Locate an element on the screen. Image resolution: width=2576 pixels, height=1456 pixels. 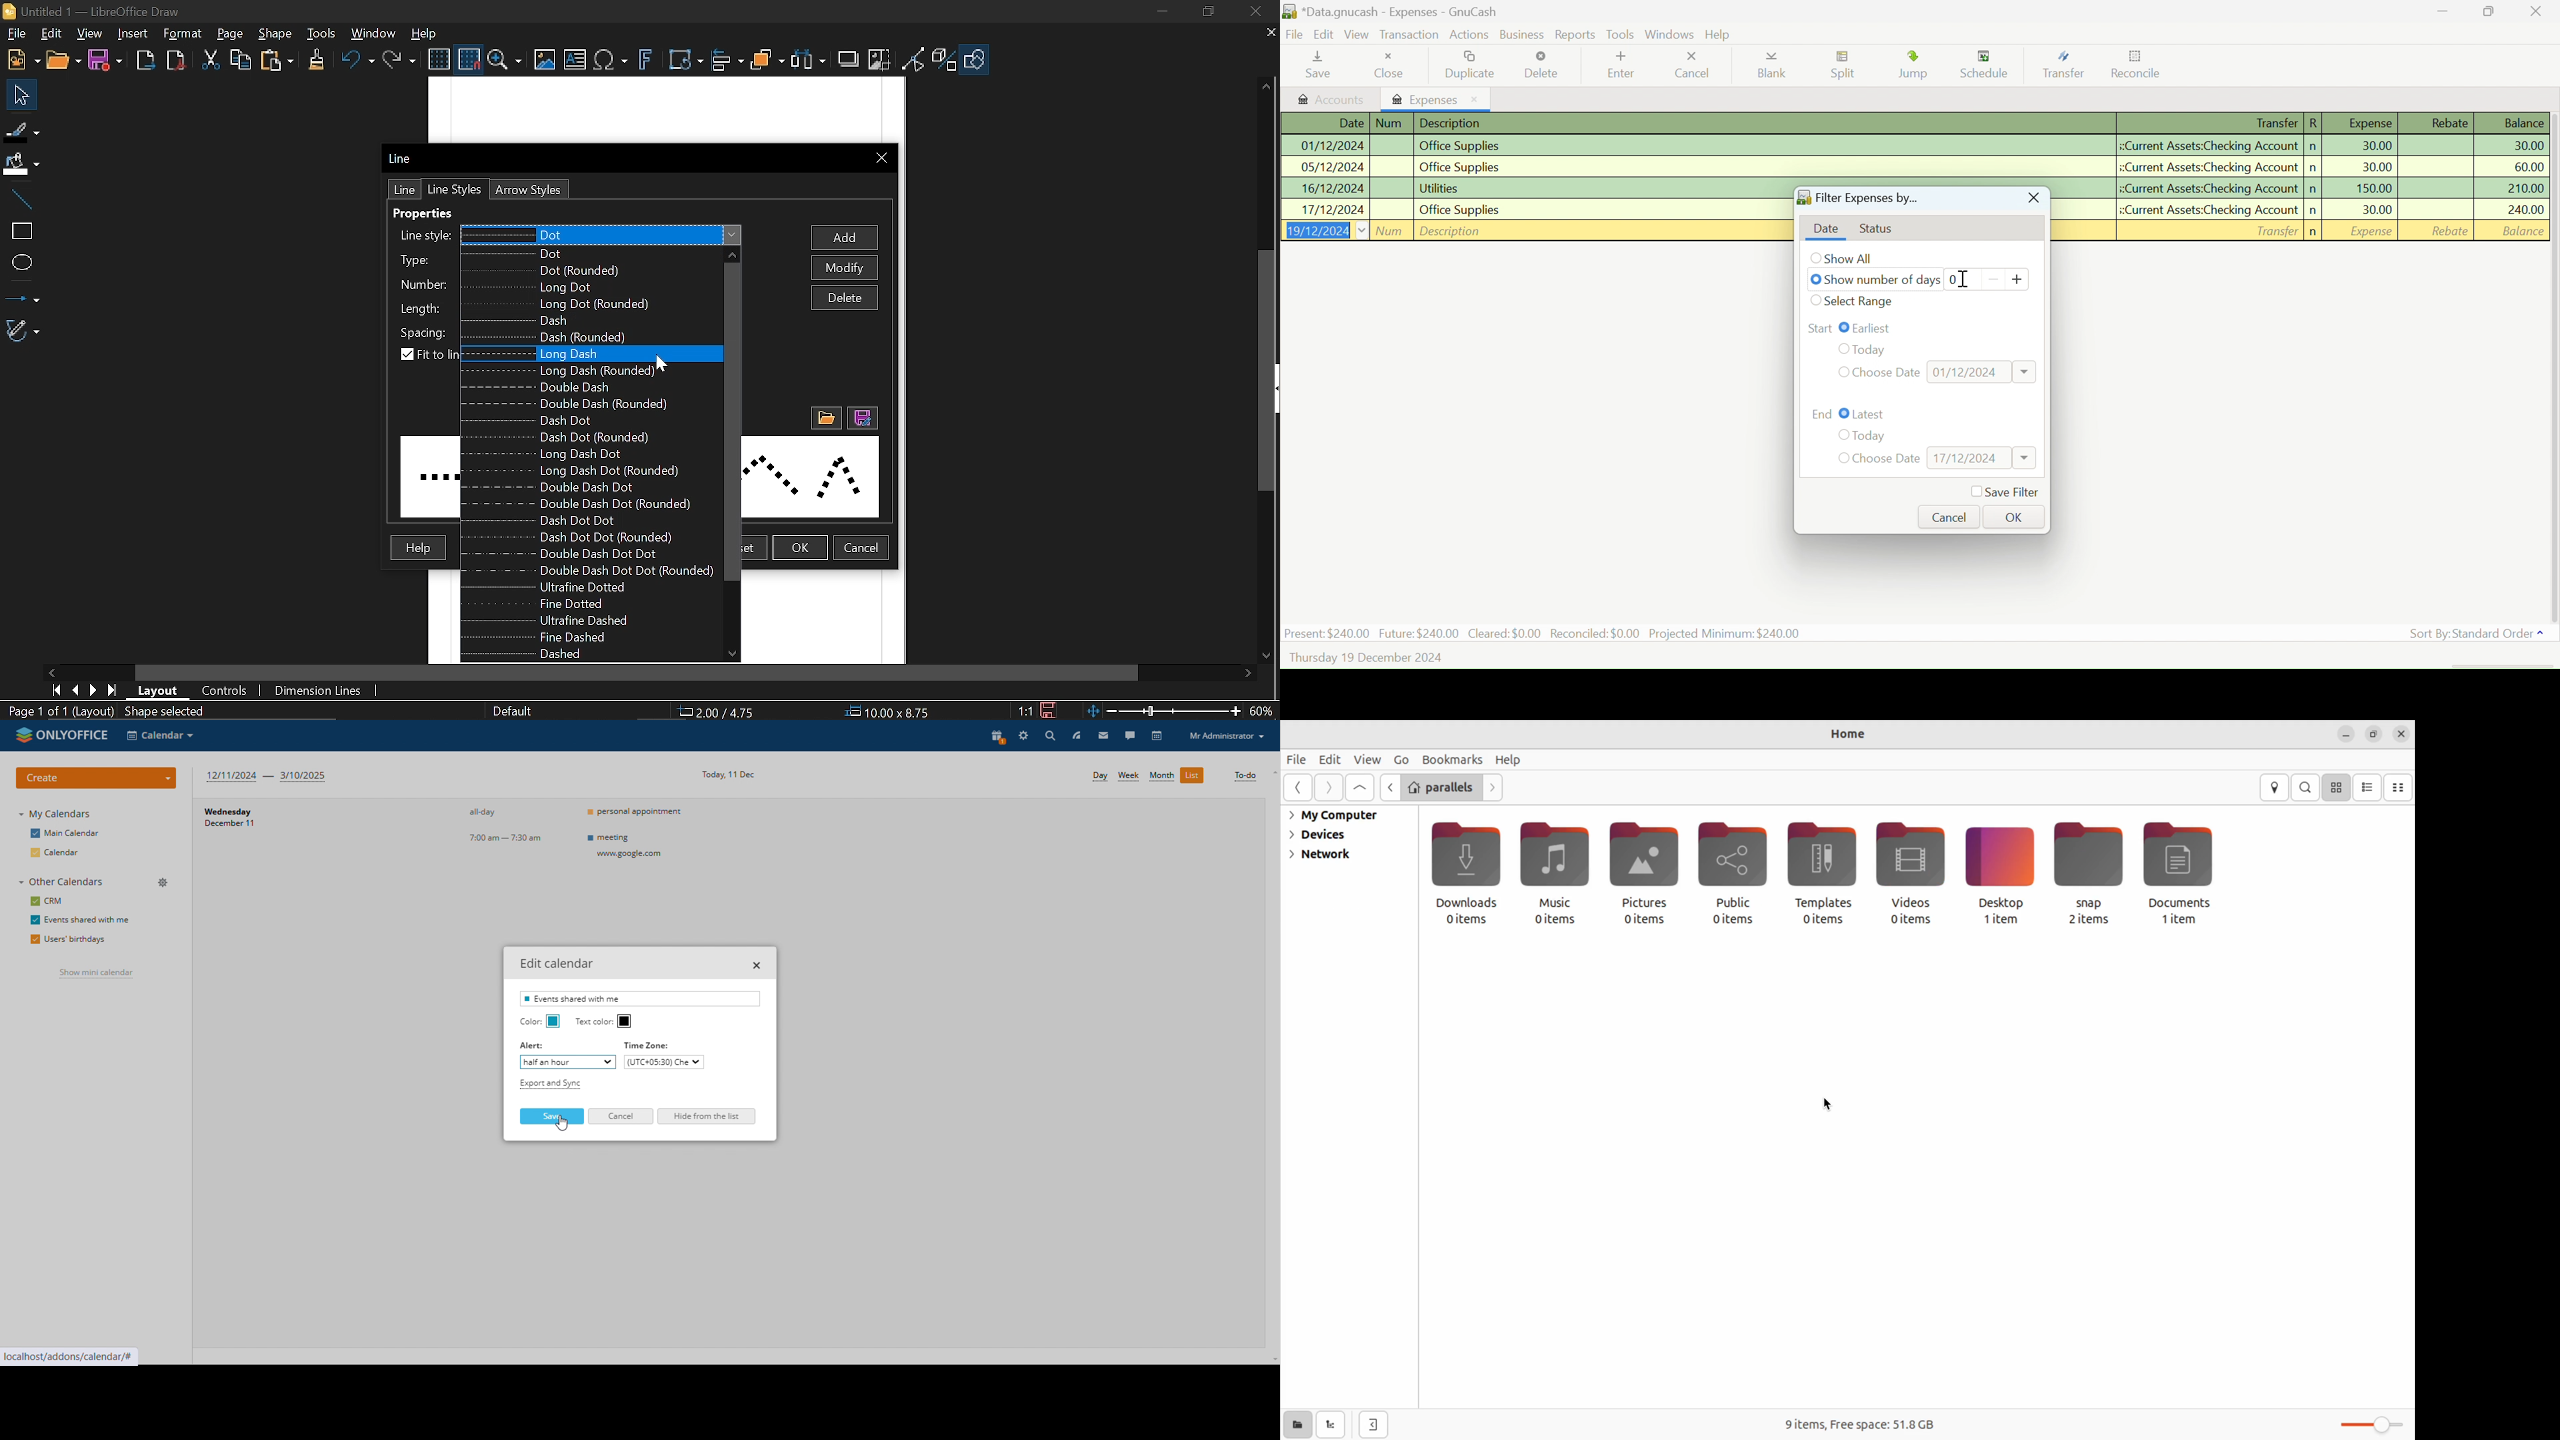
Arrow styles is located at coordinates (526, 190).